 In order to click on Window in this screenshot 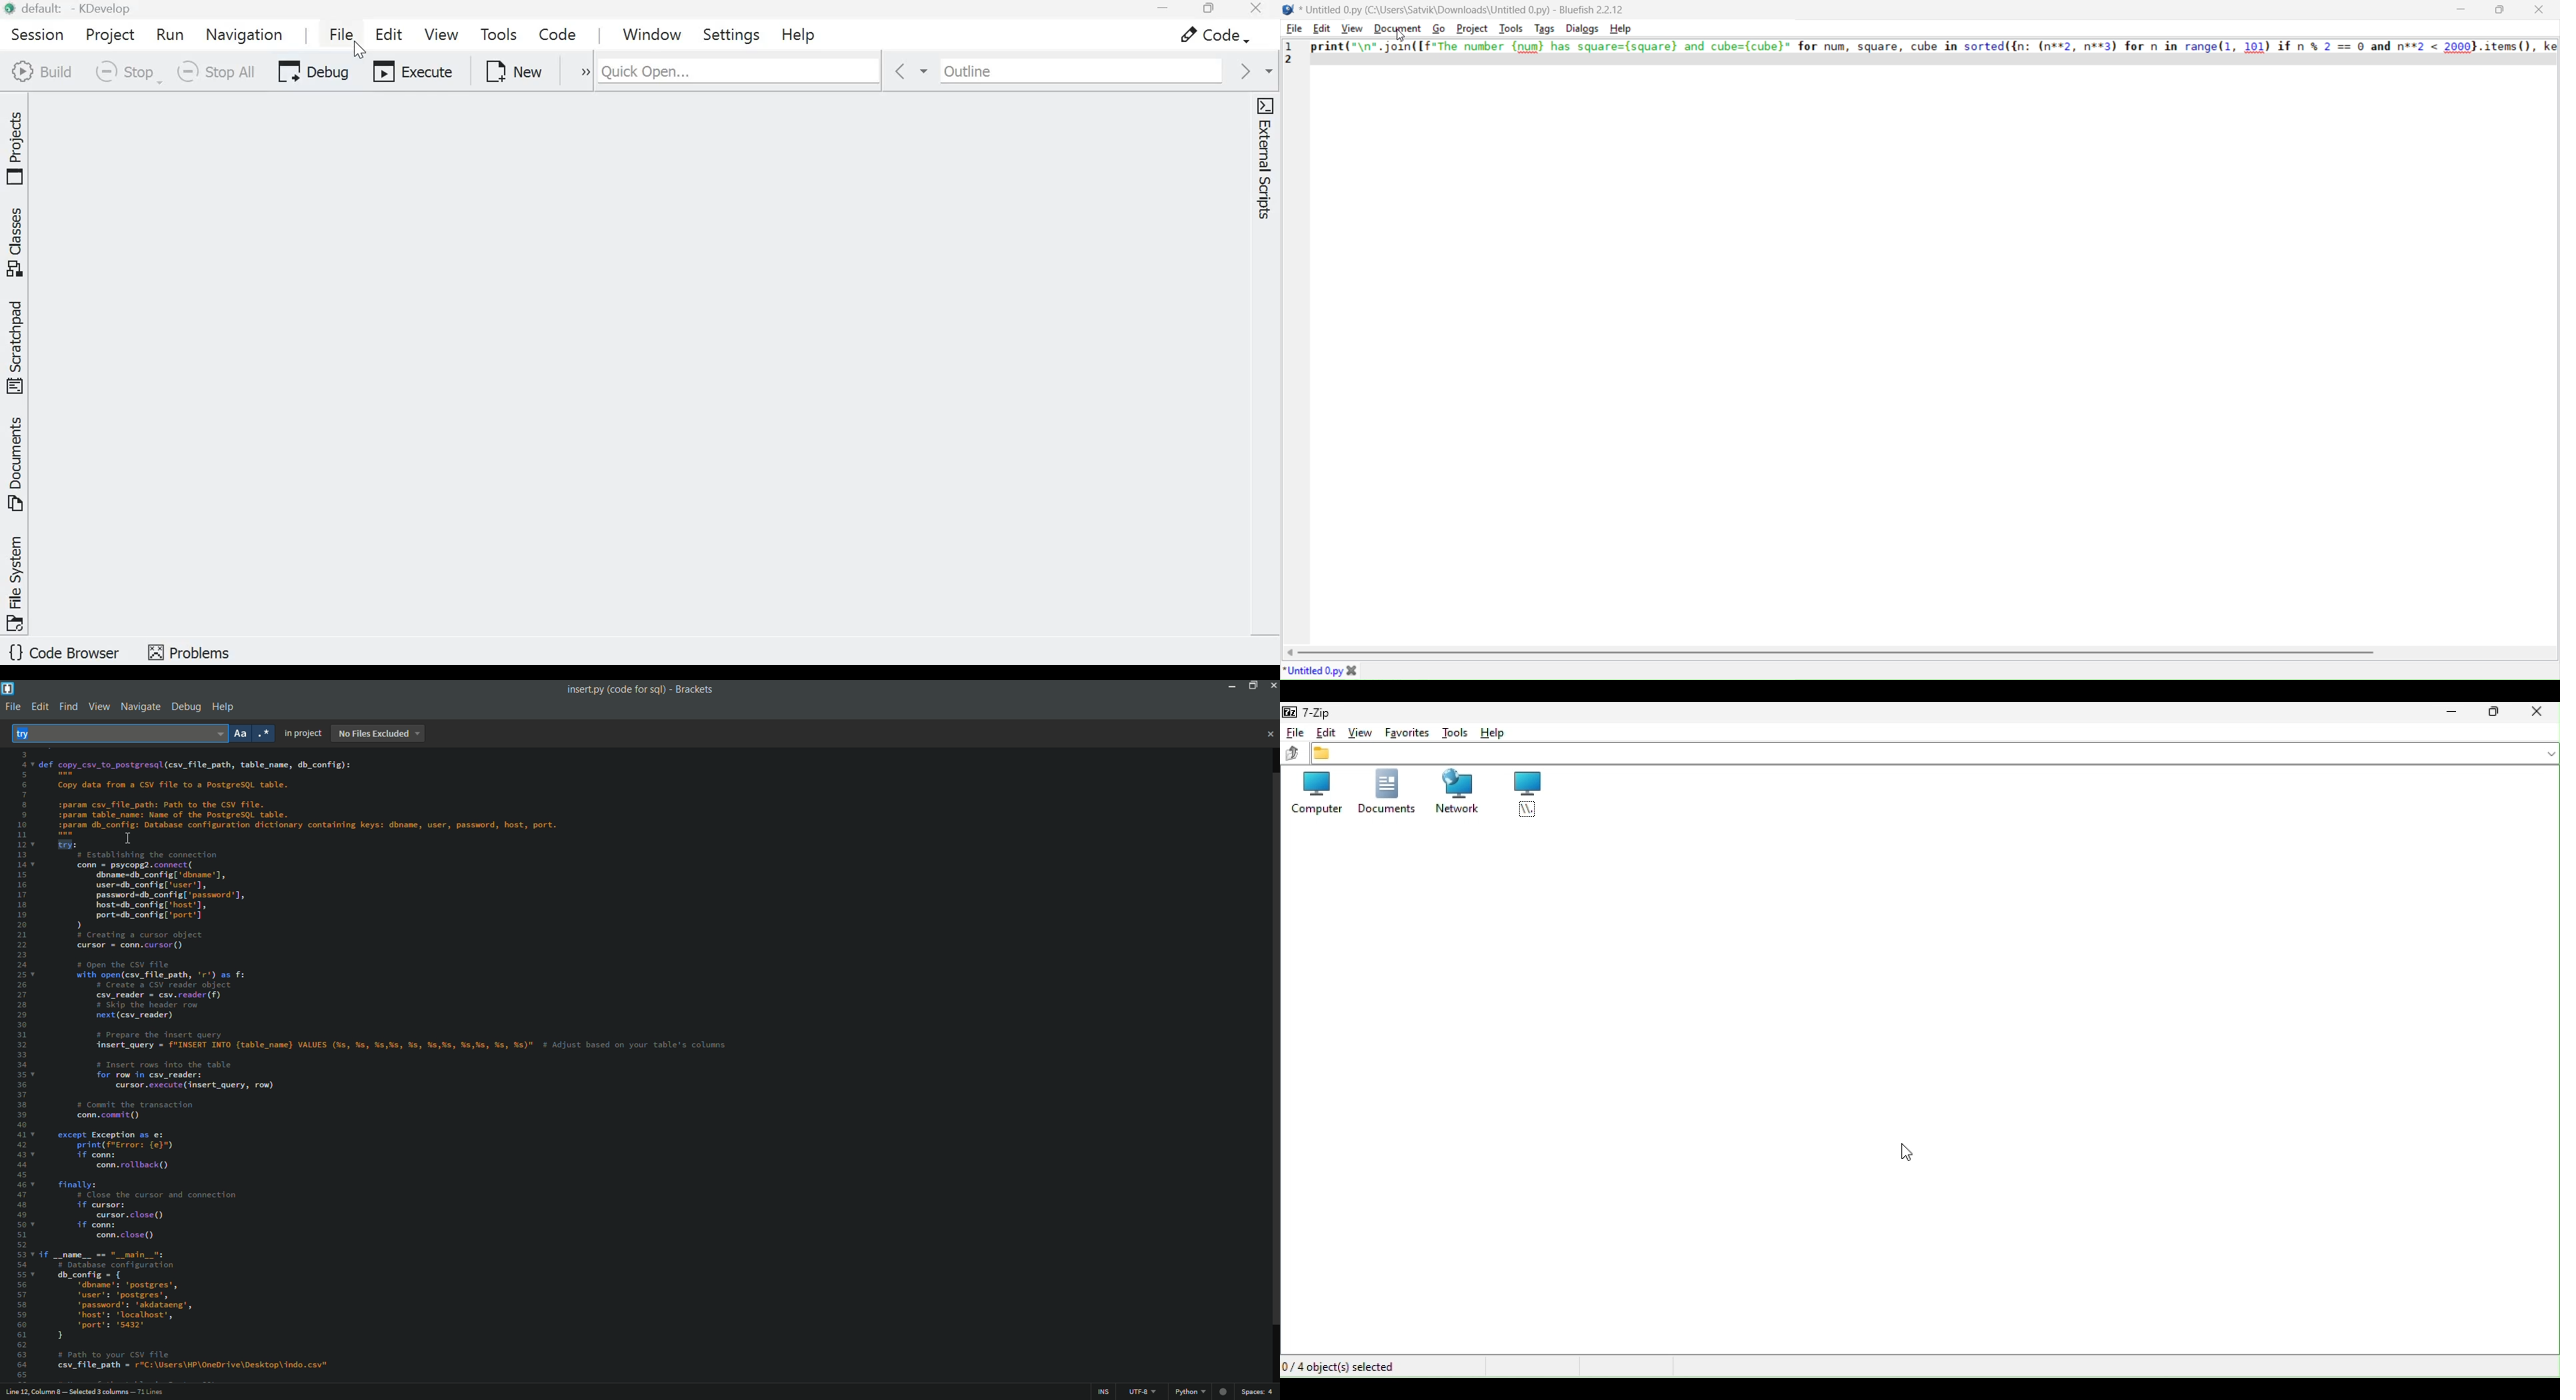, I will do `click(653, 33)`.